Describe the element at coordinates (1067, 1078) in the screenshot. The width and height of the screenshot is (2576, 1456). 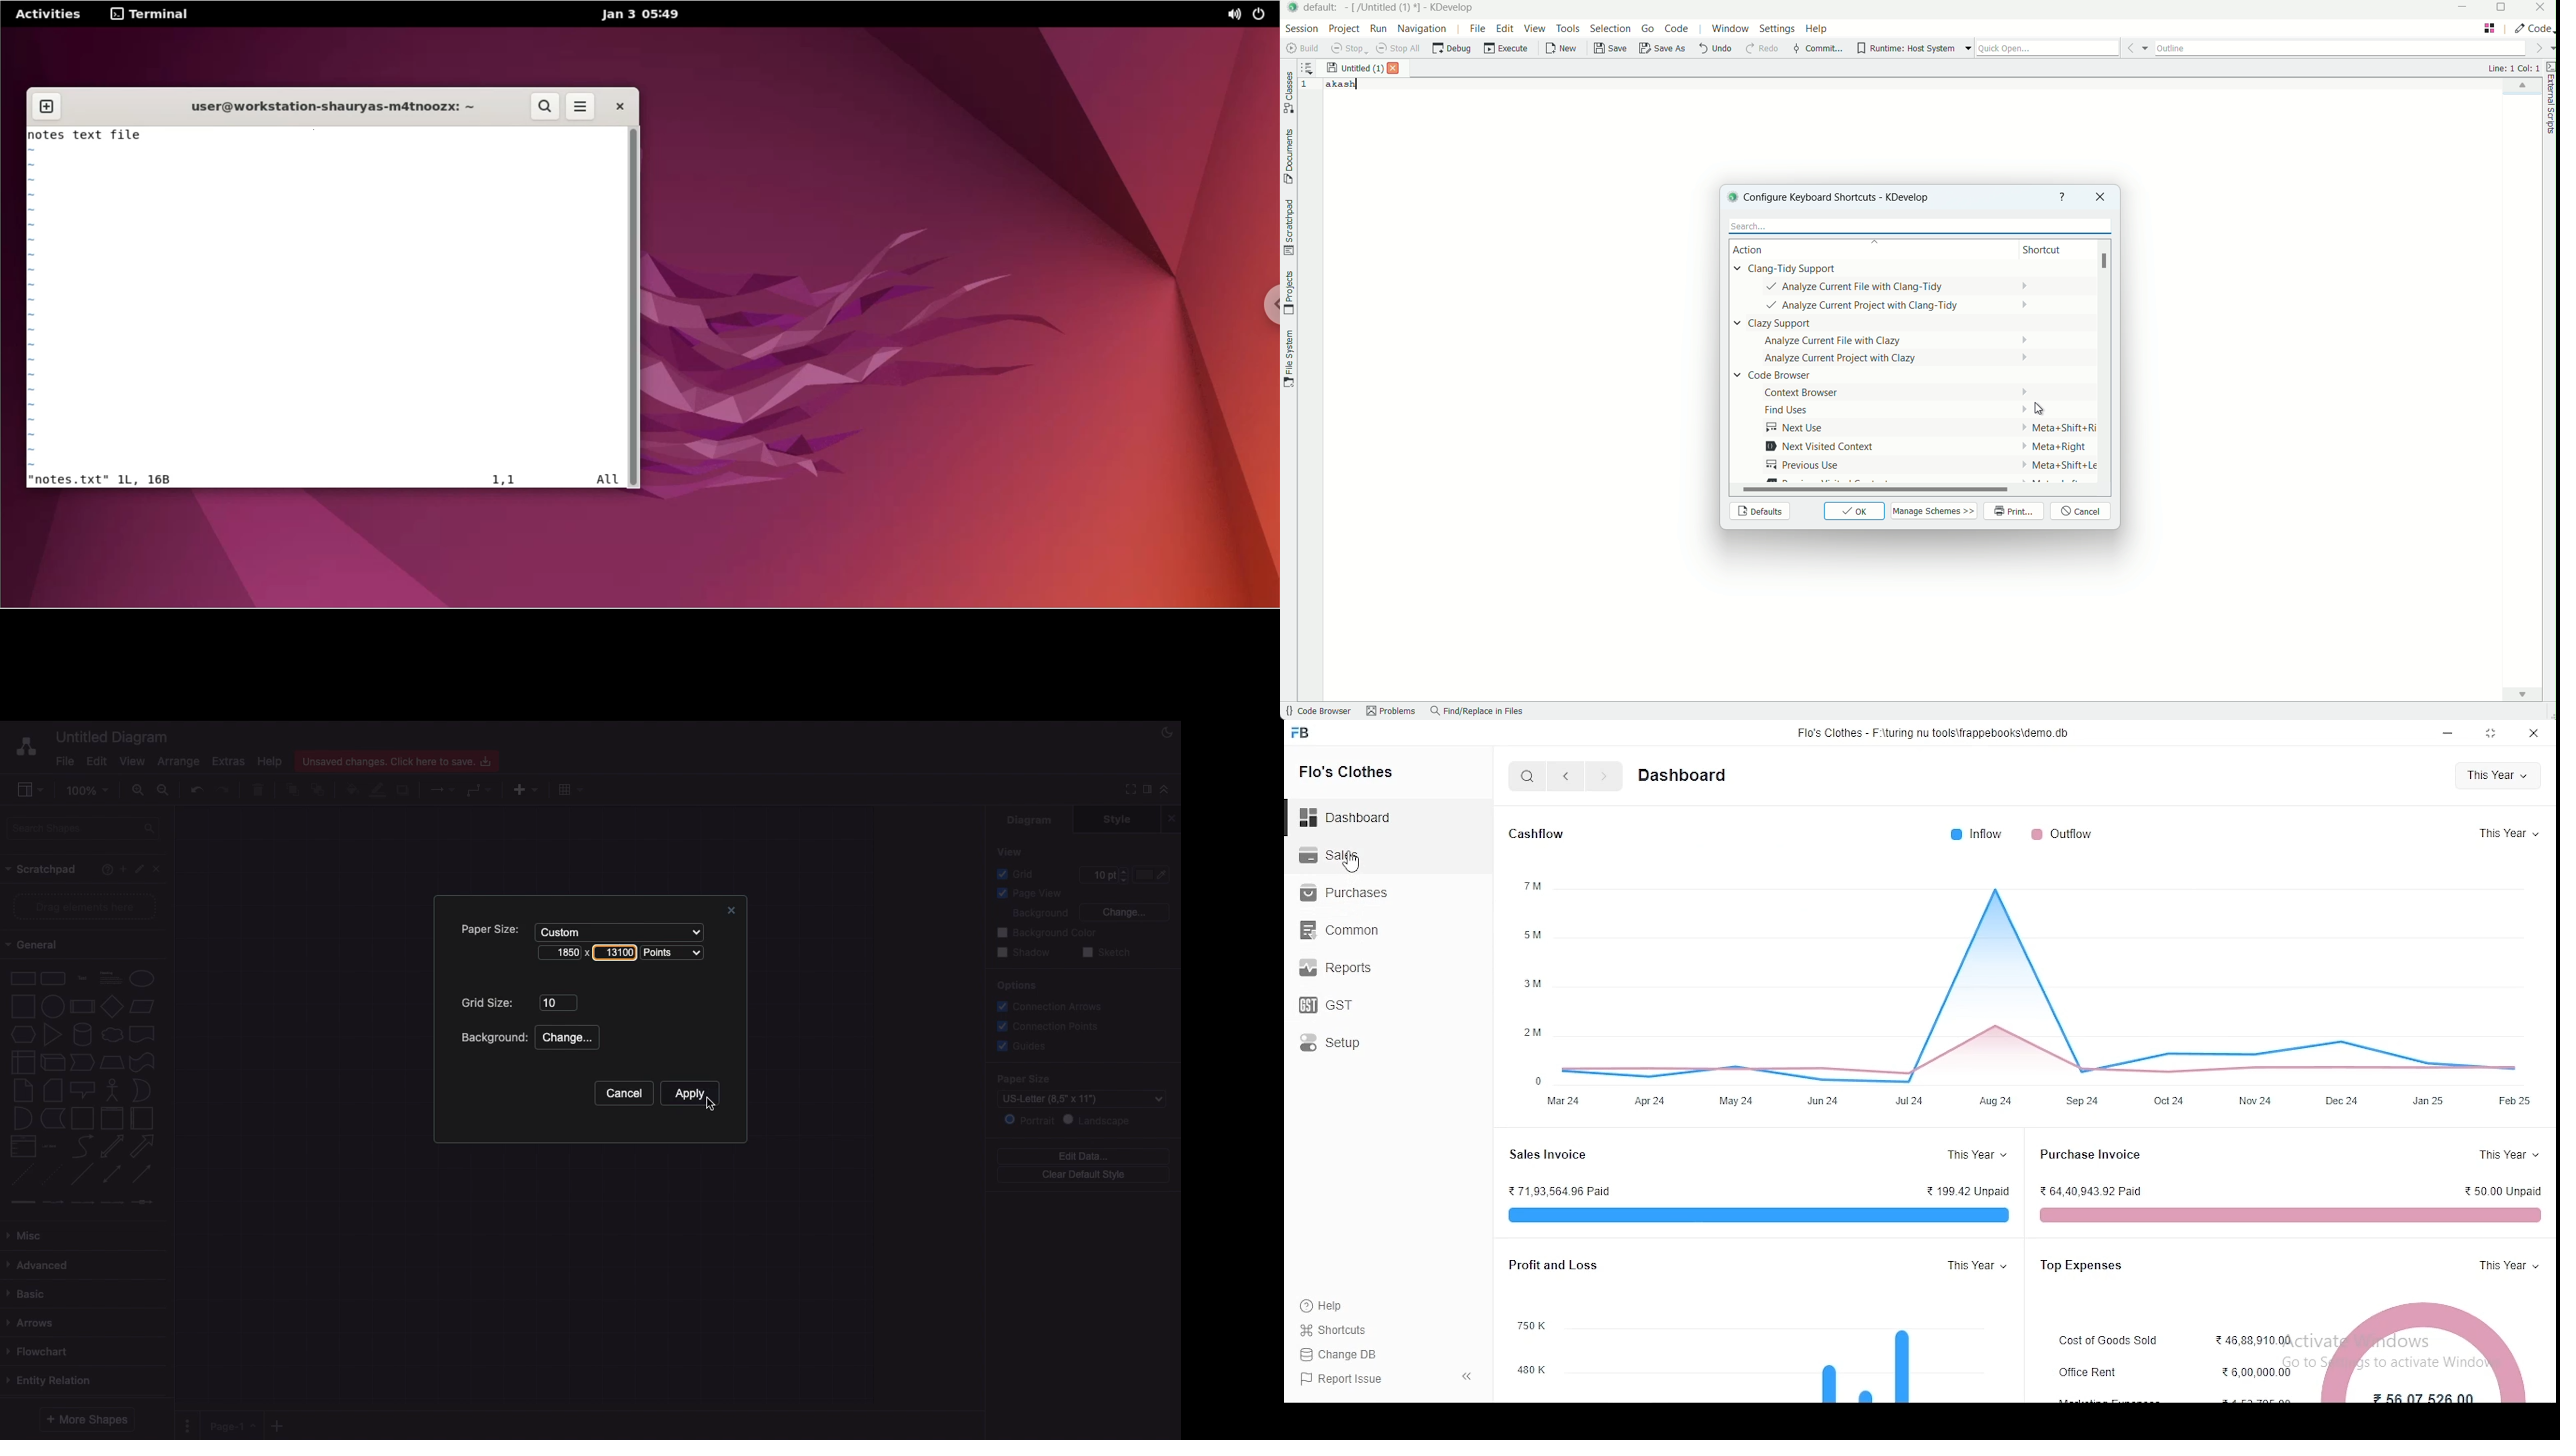
I see `Paper size` at that location.